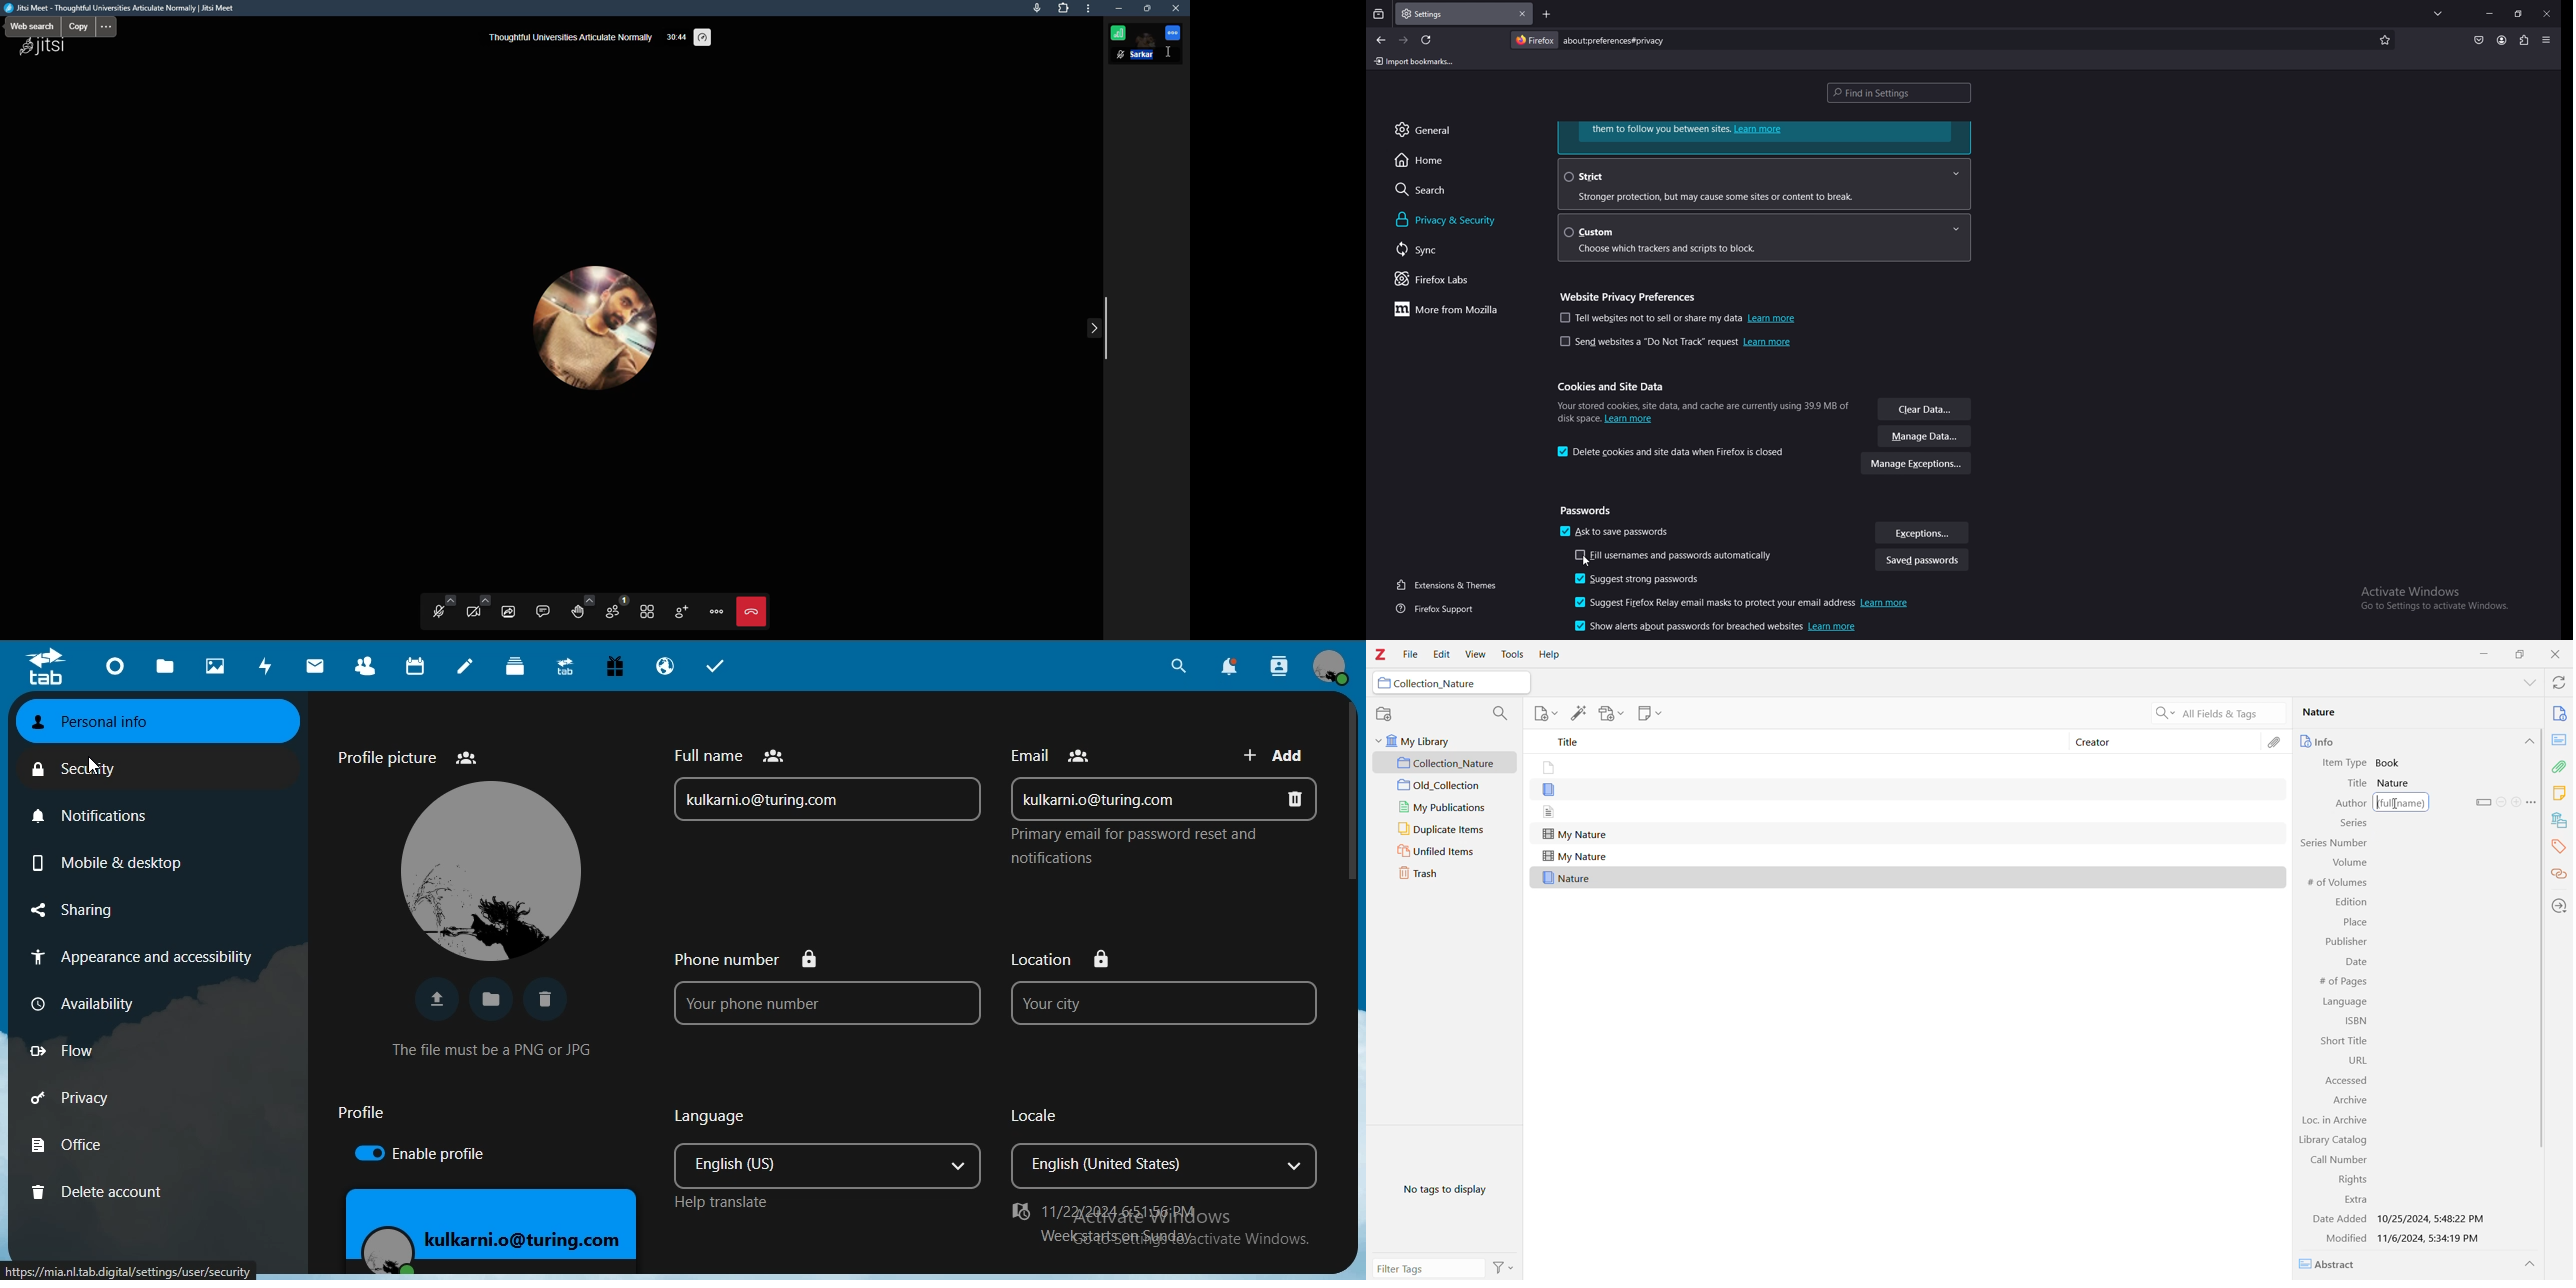 The width and height of the screenshot is (2576, 1288). I want to click on item without title , so click(1547, 768).